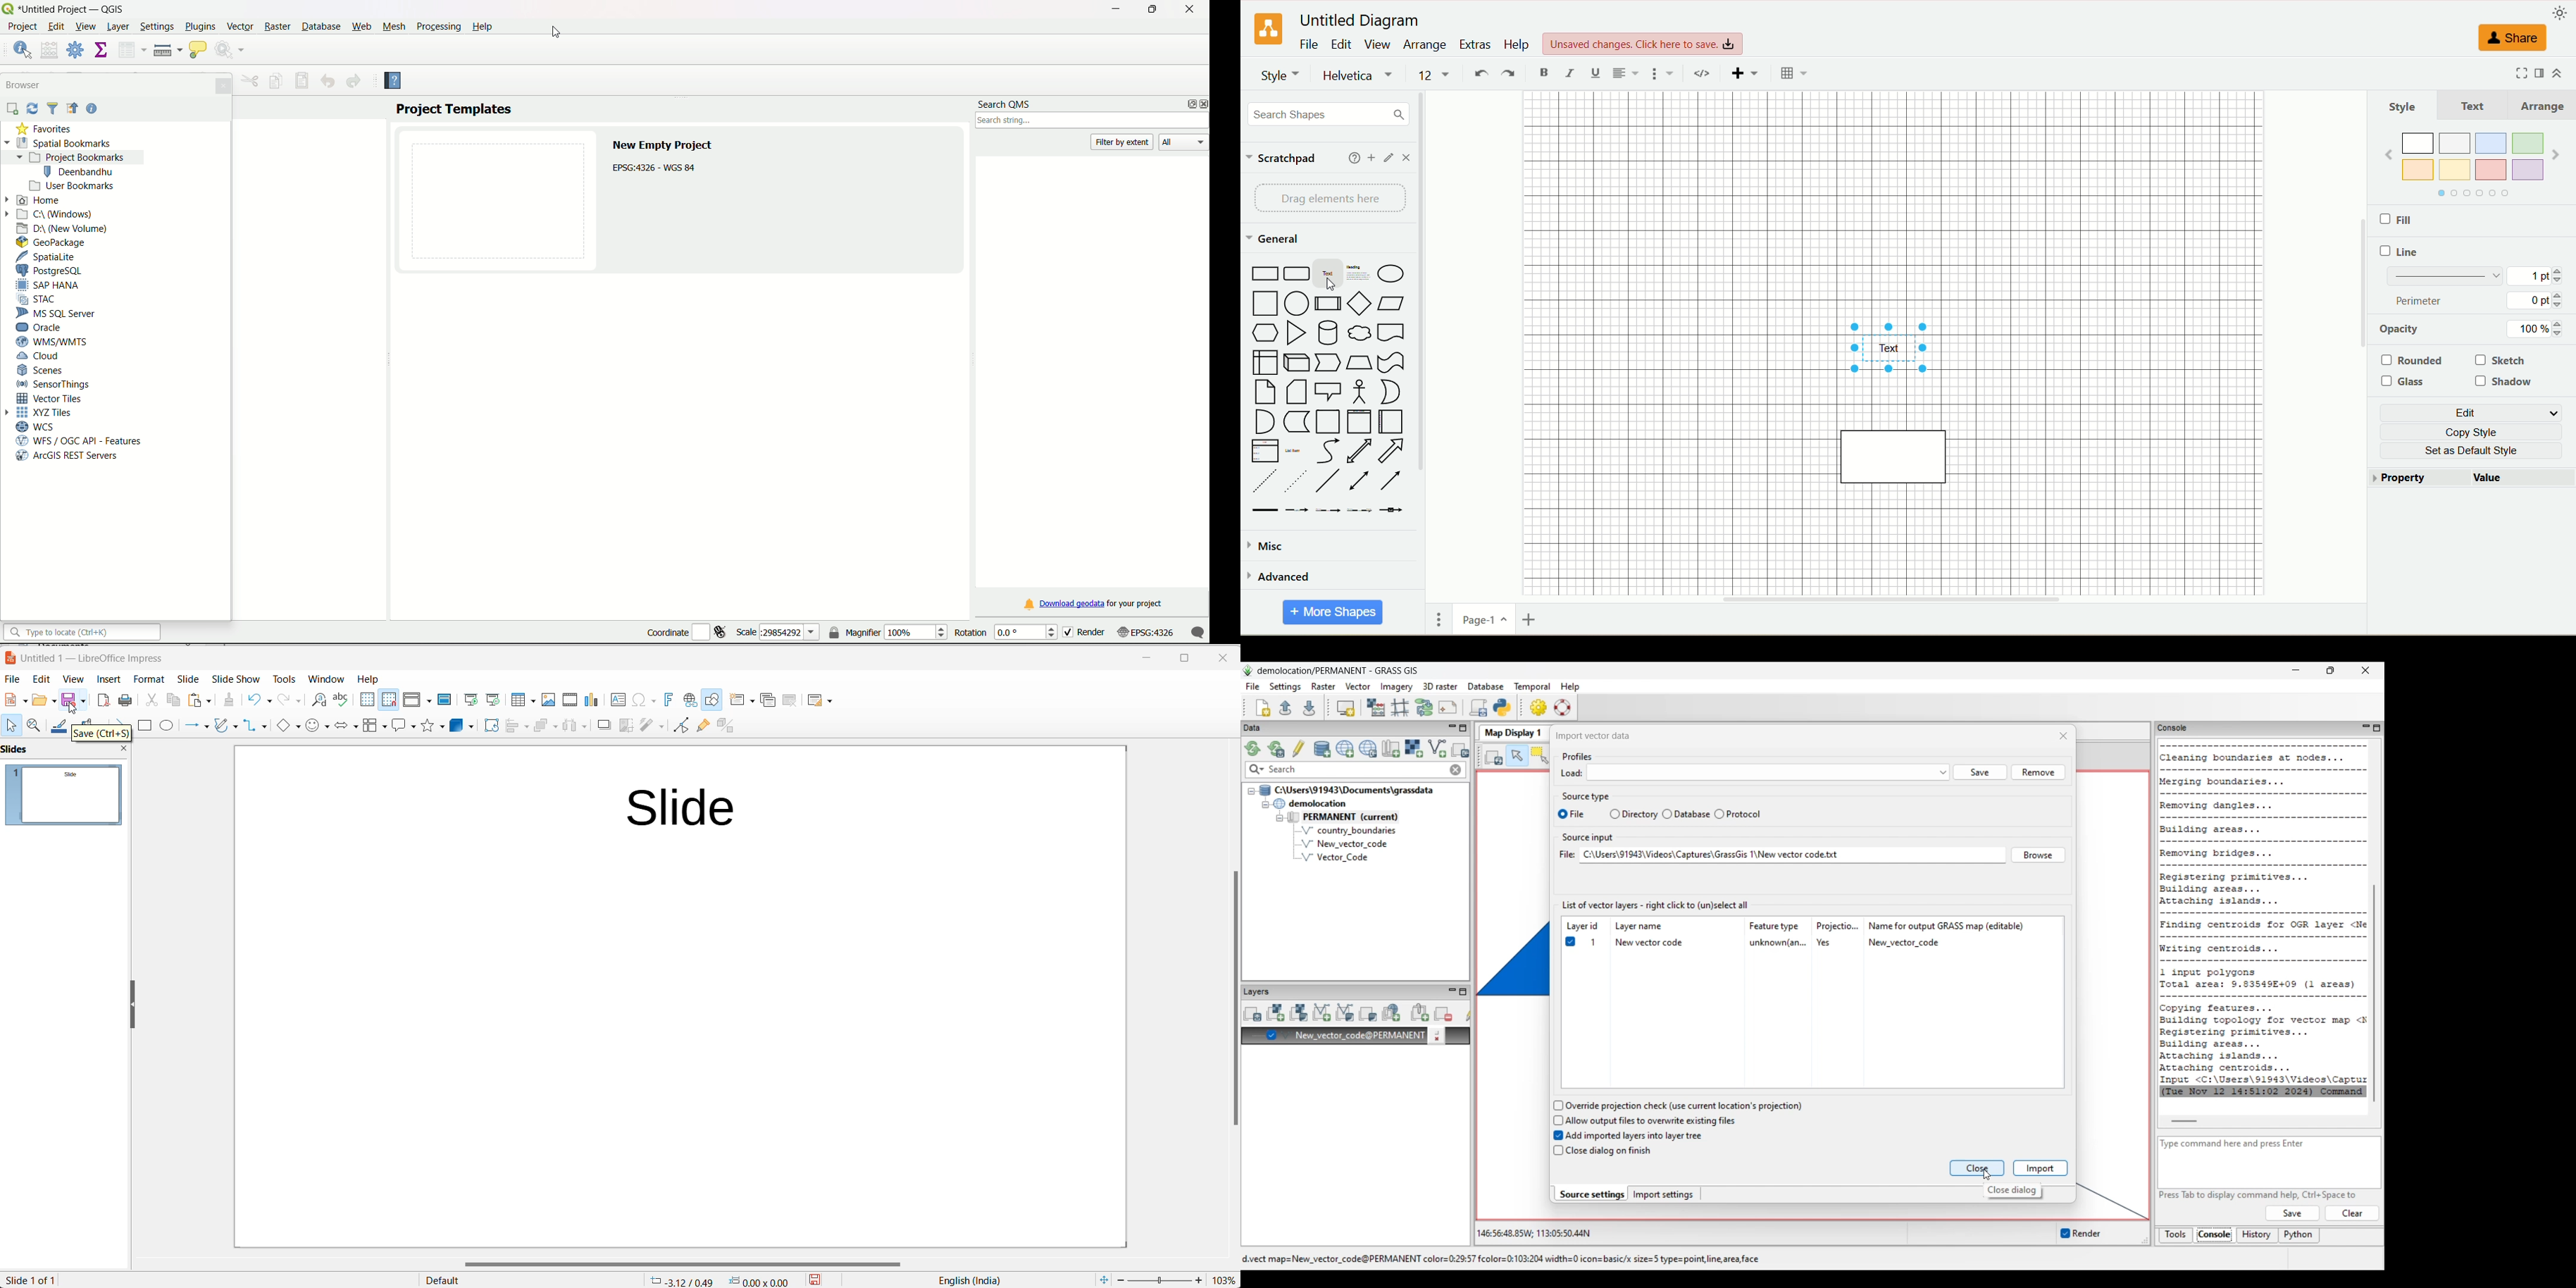 The width and height of the screenshot is (2576, 1288). Describe the element at coordinates (679, 727) in the screenshot. I see `Toggle end point edit mode` at that location.